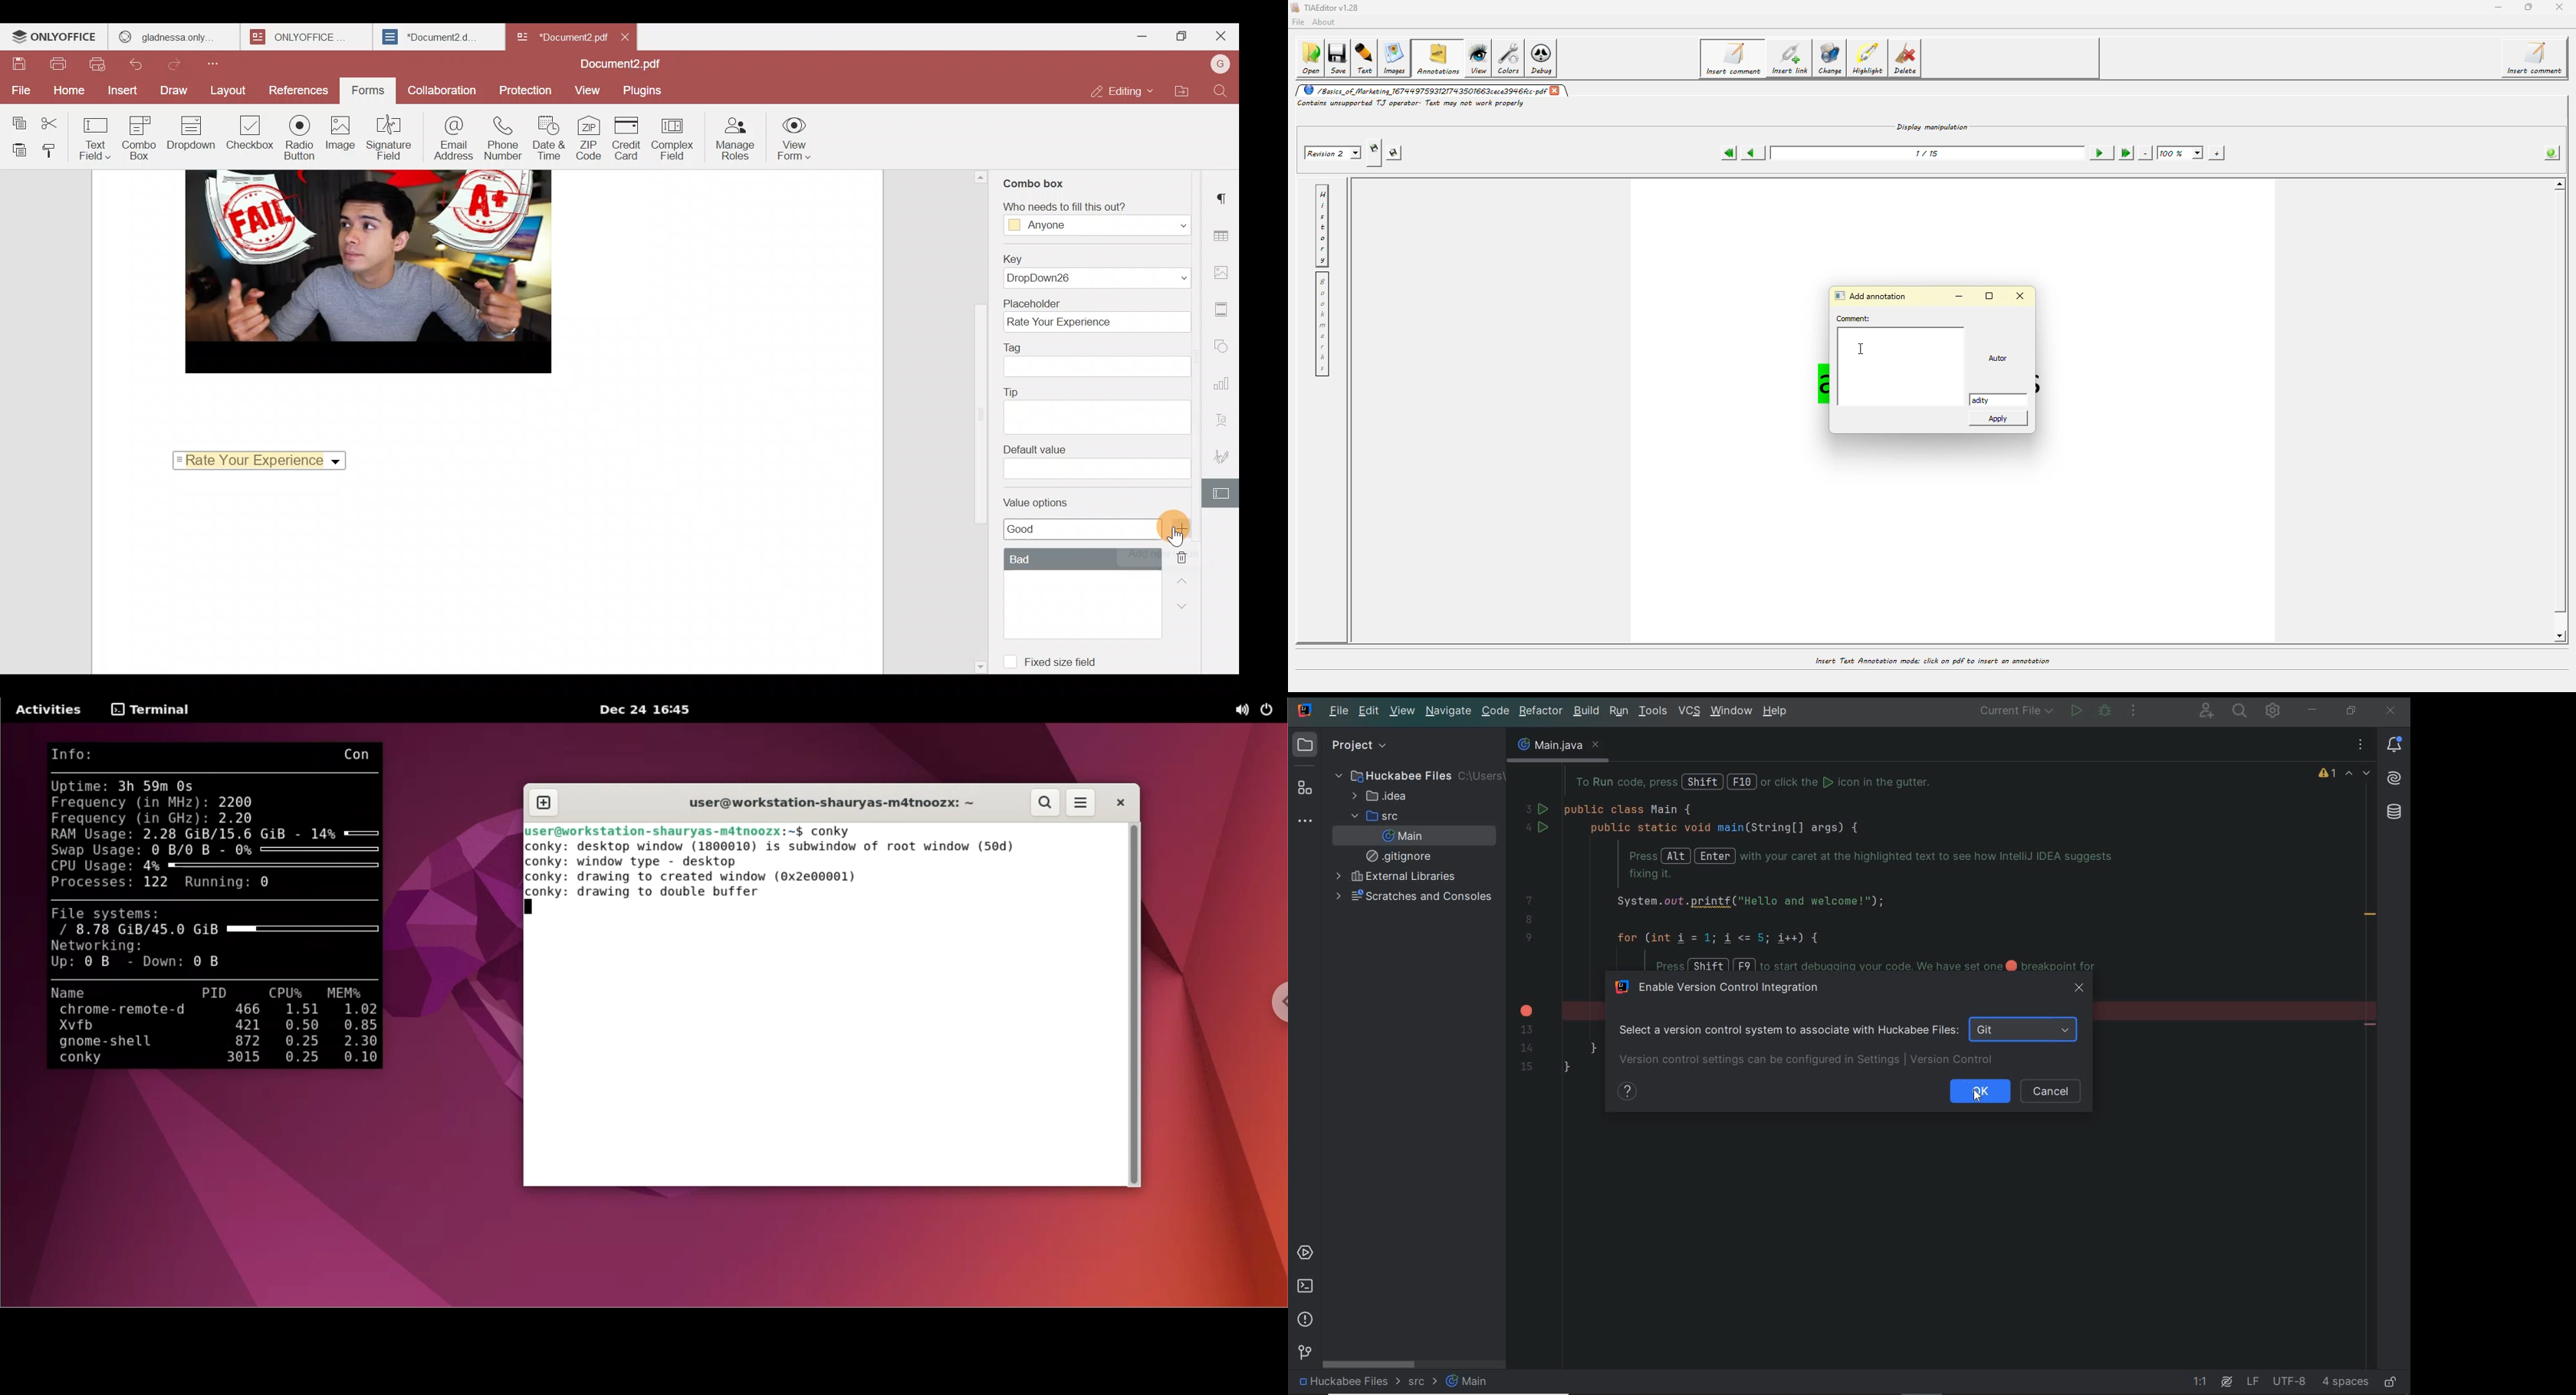 Image resolution: width=2576 pixels, height=1400 pixels. Describe the element at coordinates (1627, 1091) in the screenshot. I see `show help contents` at that location.